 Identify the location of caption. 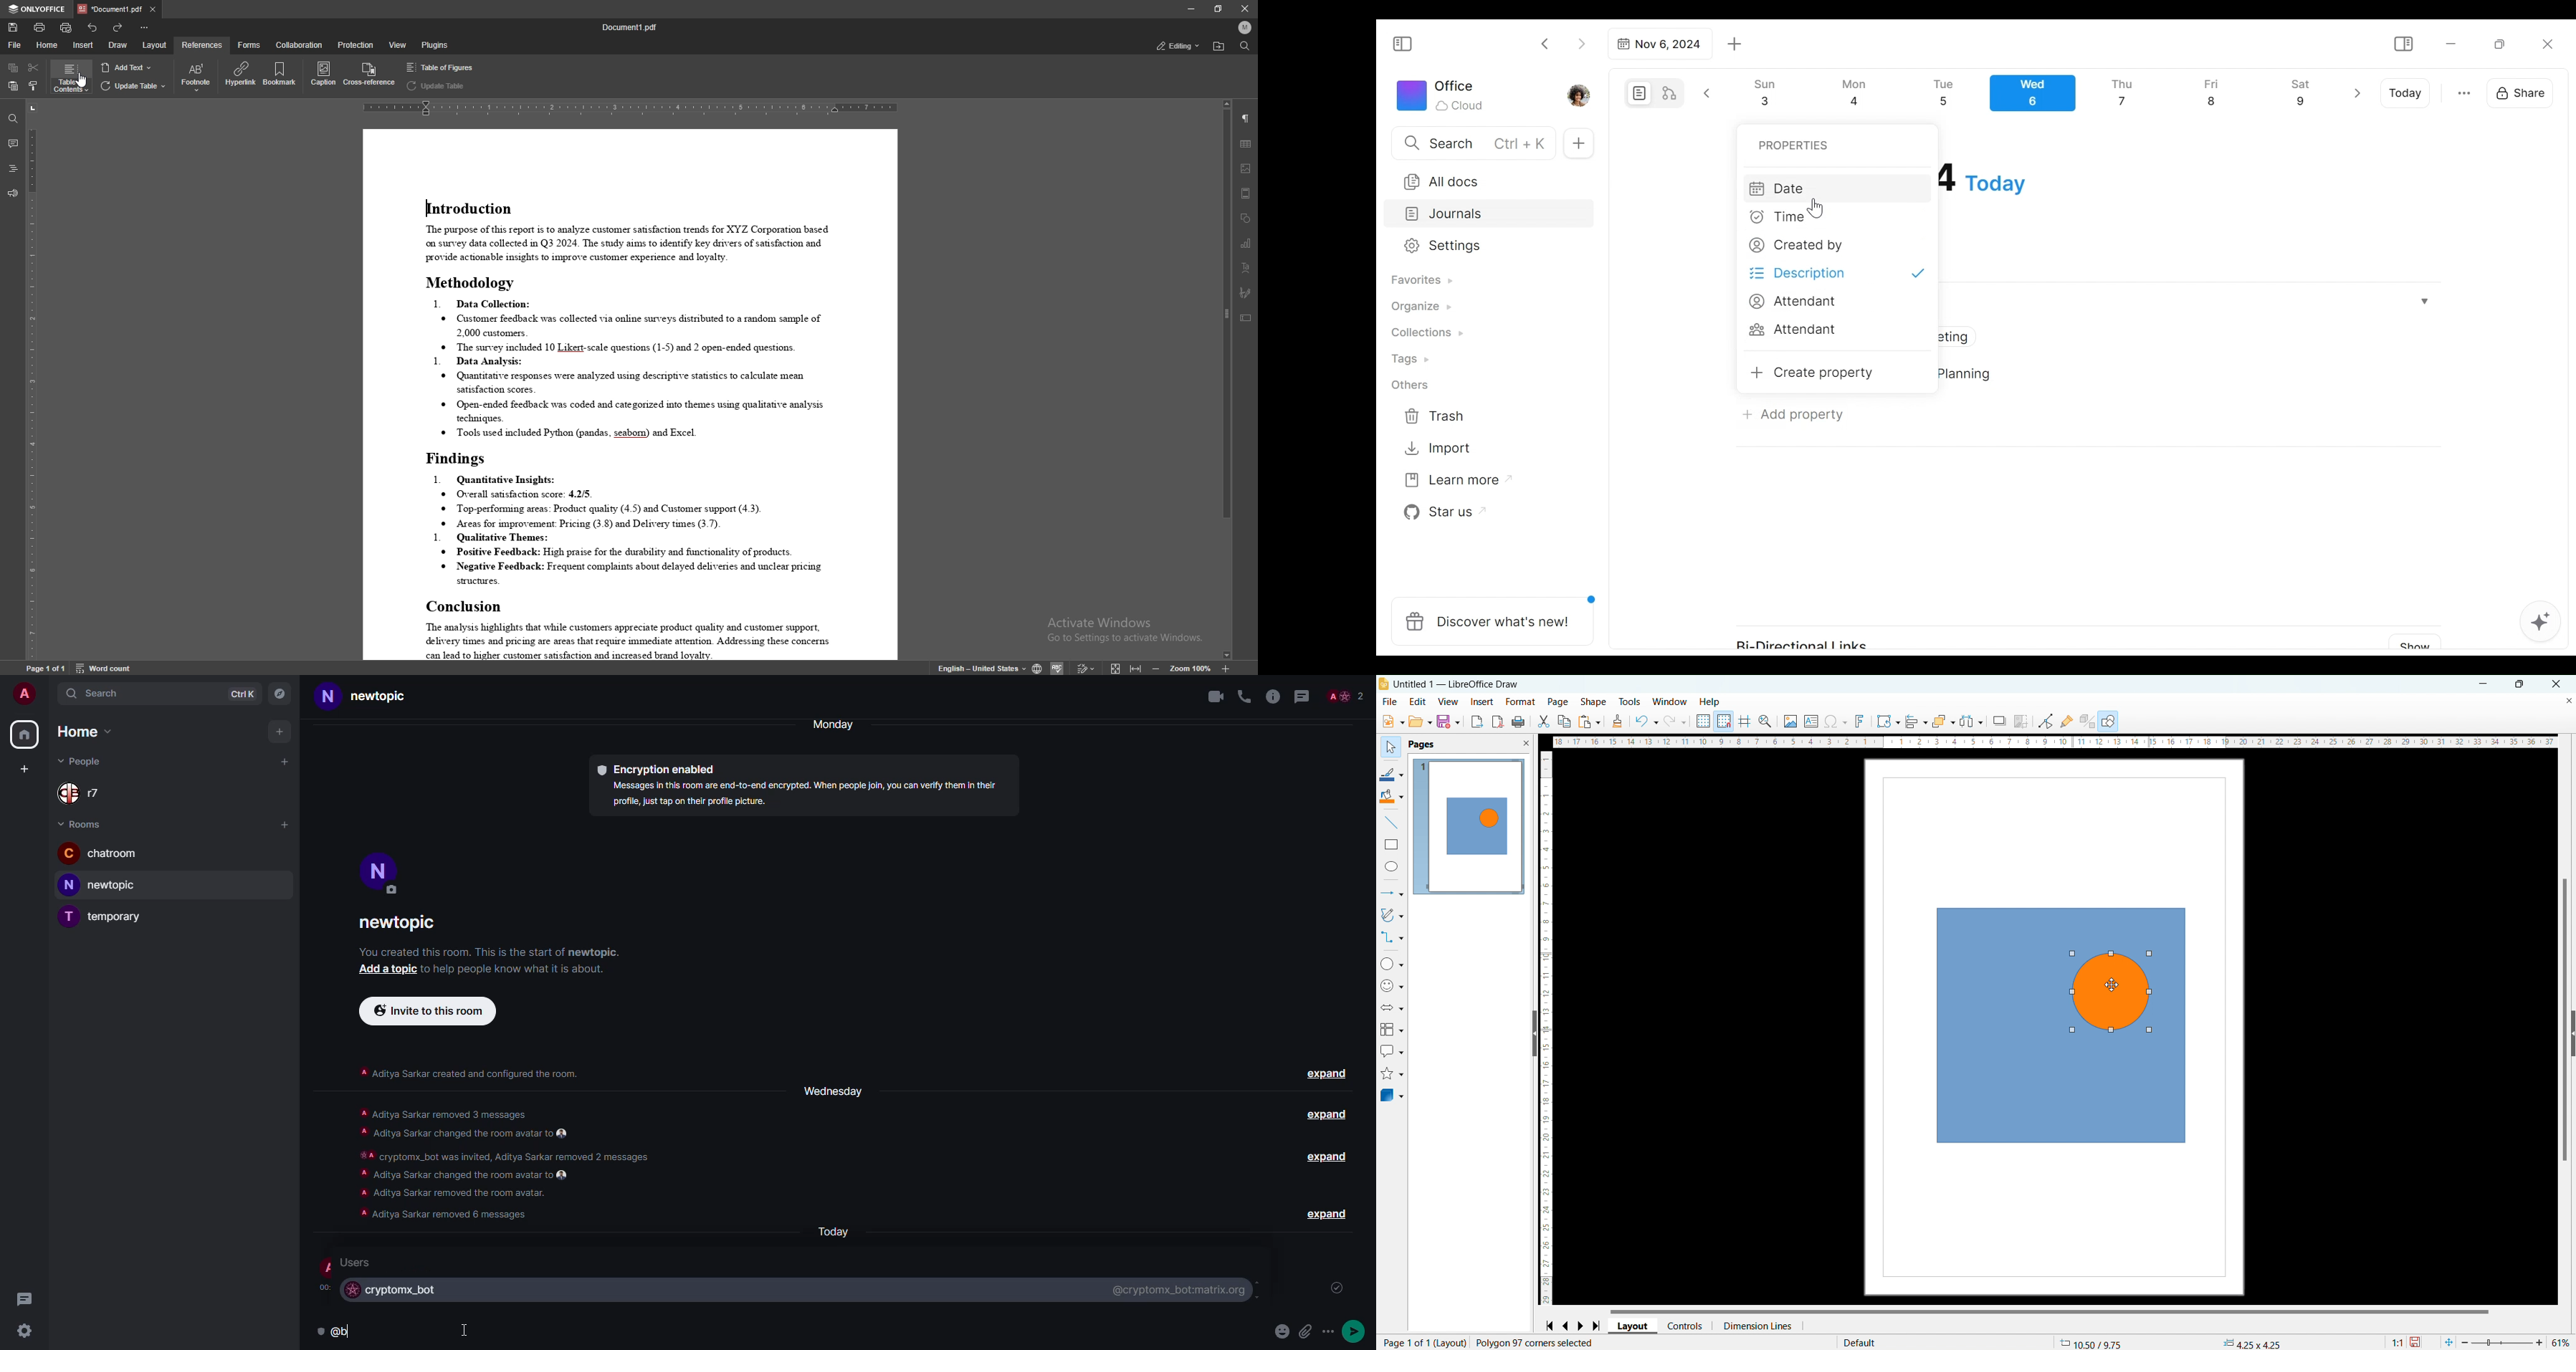
(323, 74).